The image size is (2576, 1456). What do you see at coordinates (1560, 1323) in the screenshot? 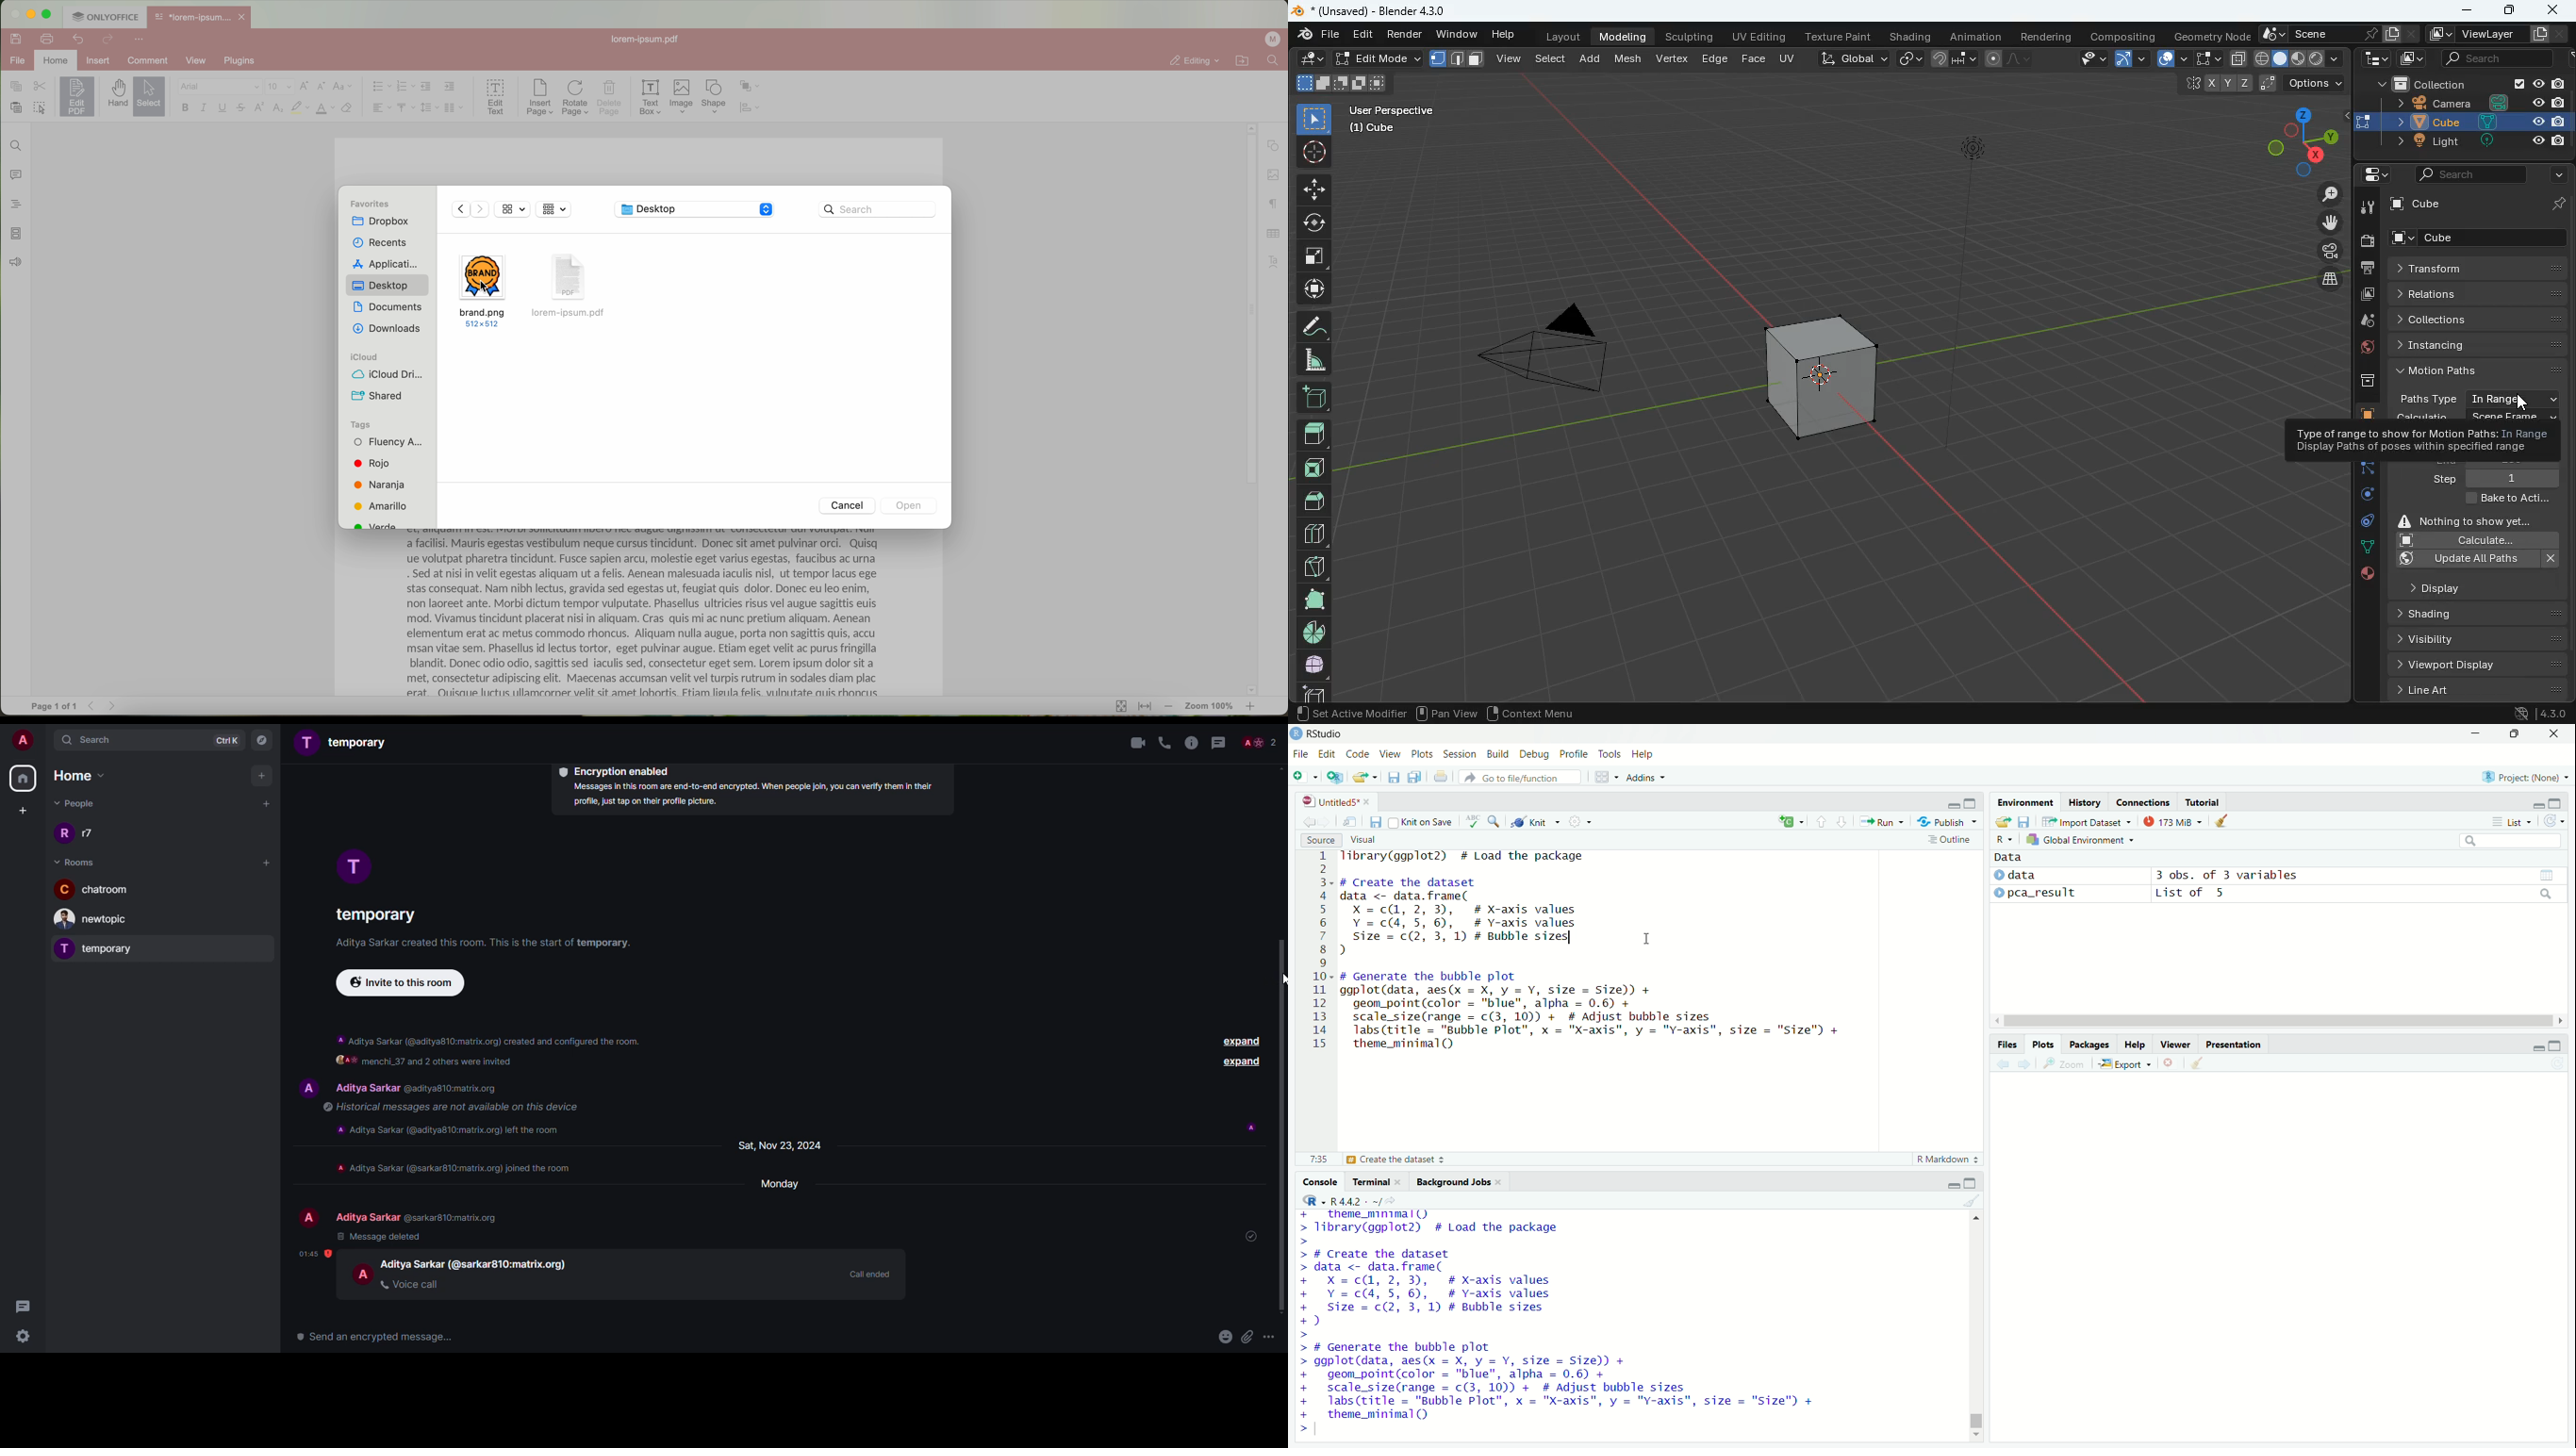
I see `Tibrary(ggplot2) # Load the package

# Create the dataset

data <- data. frame(
X =c(@, 2, 3), # X-axis values
Y = c(4, 5, 6), # Y-axis values
size = c(2, 3, 1) # Bubble sizes

)

# Generate the bubble plot

ggplot(data, aes(x = X, y = Y, size = Size)) +
geom_point(color = "blue", alpha = 0.6) +
scale_size(range = c(3, 10)) + # Adjust bubble sizes
labs (title = "Bubble Plot", x = "X-axis", y = "Y-axis", size = "Size") +
theme_minimal ()` at bounding box center [1560, 1323].